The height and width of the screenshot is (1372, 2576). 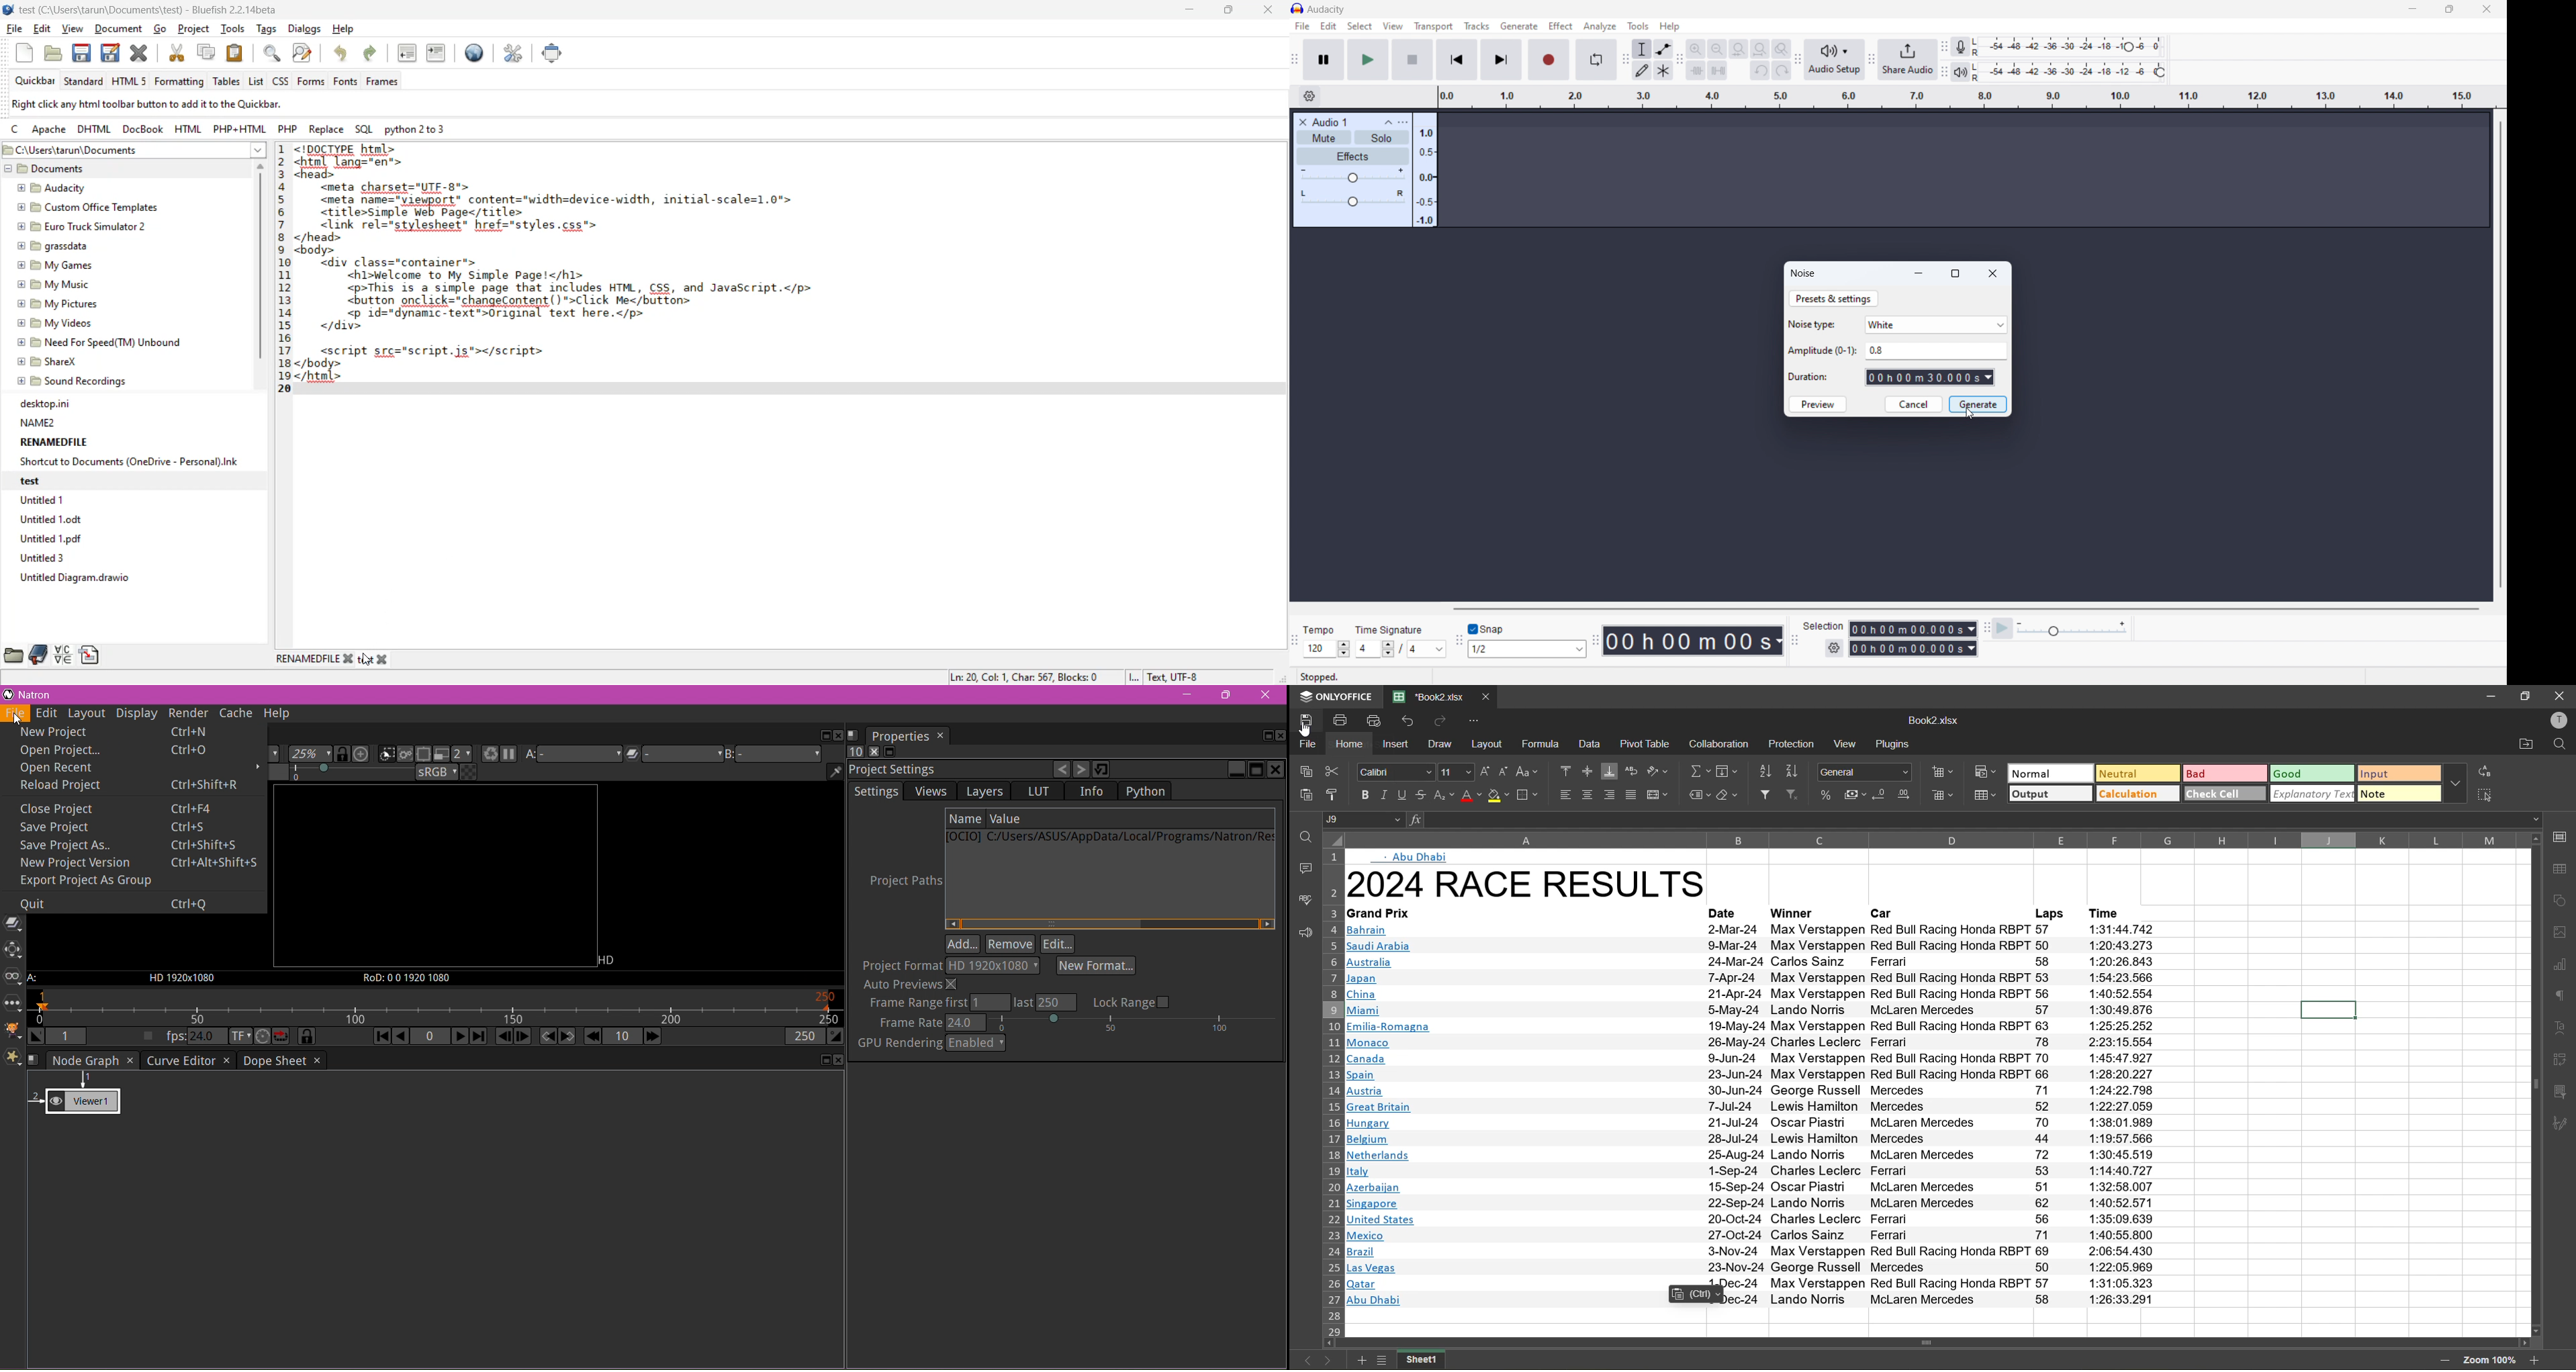 What do you see at coordinates (965, 818) in the screenshot?
I see `Name` at bounding box center [965, 818].